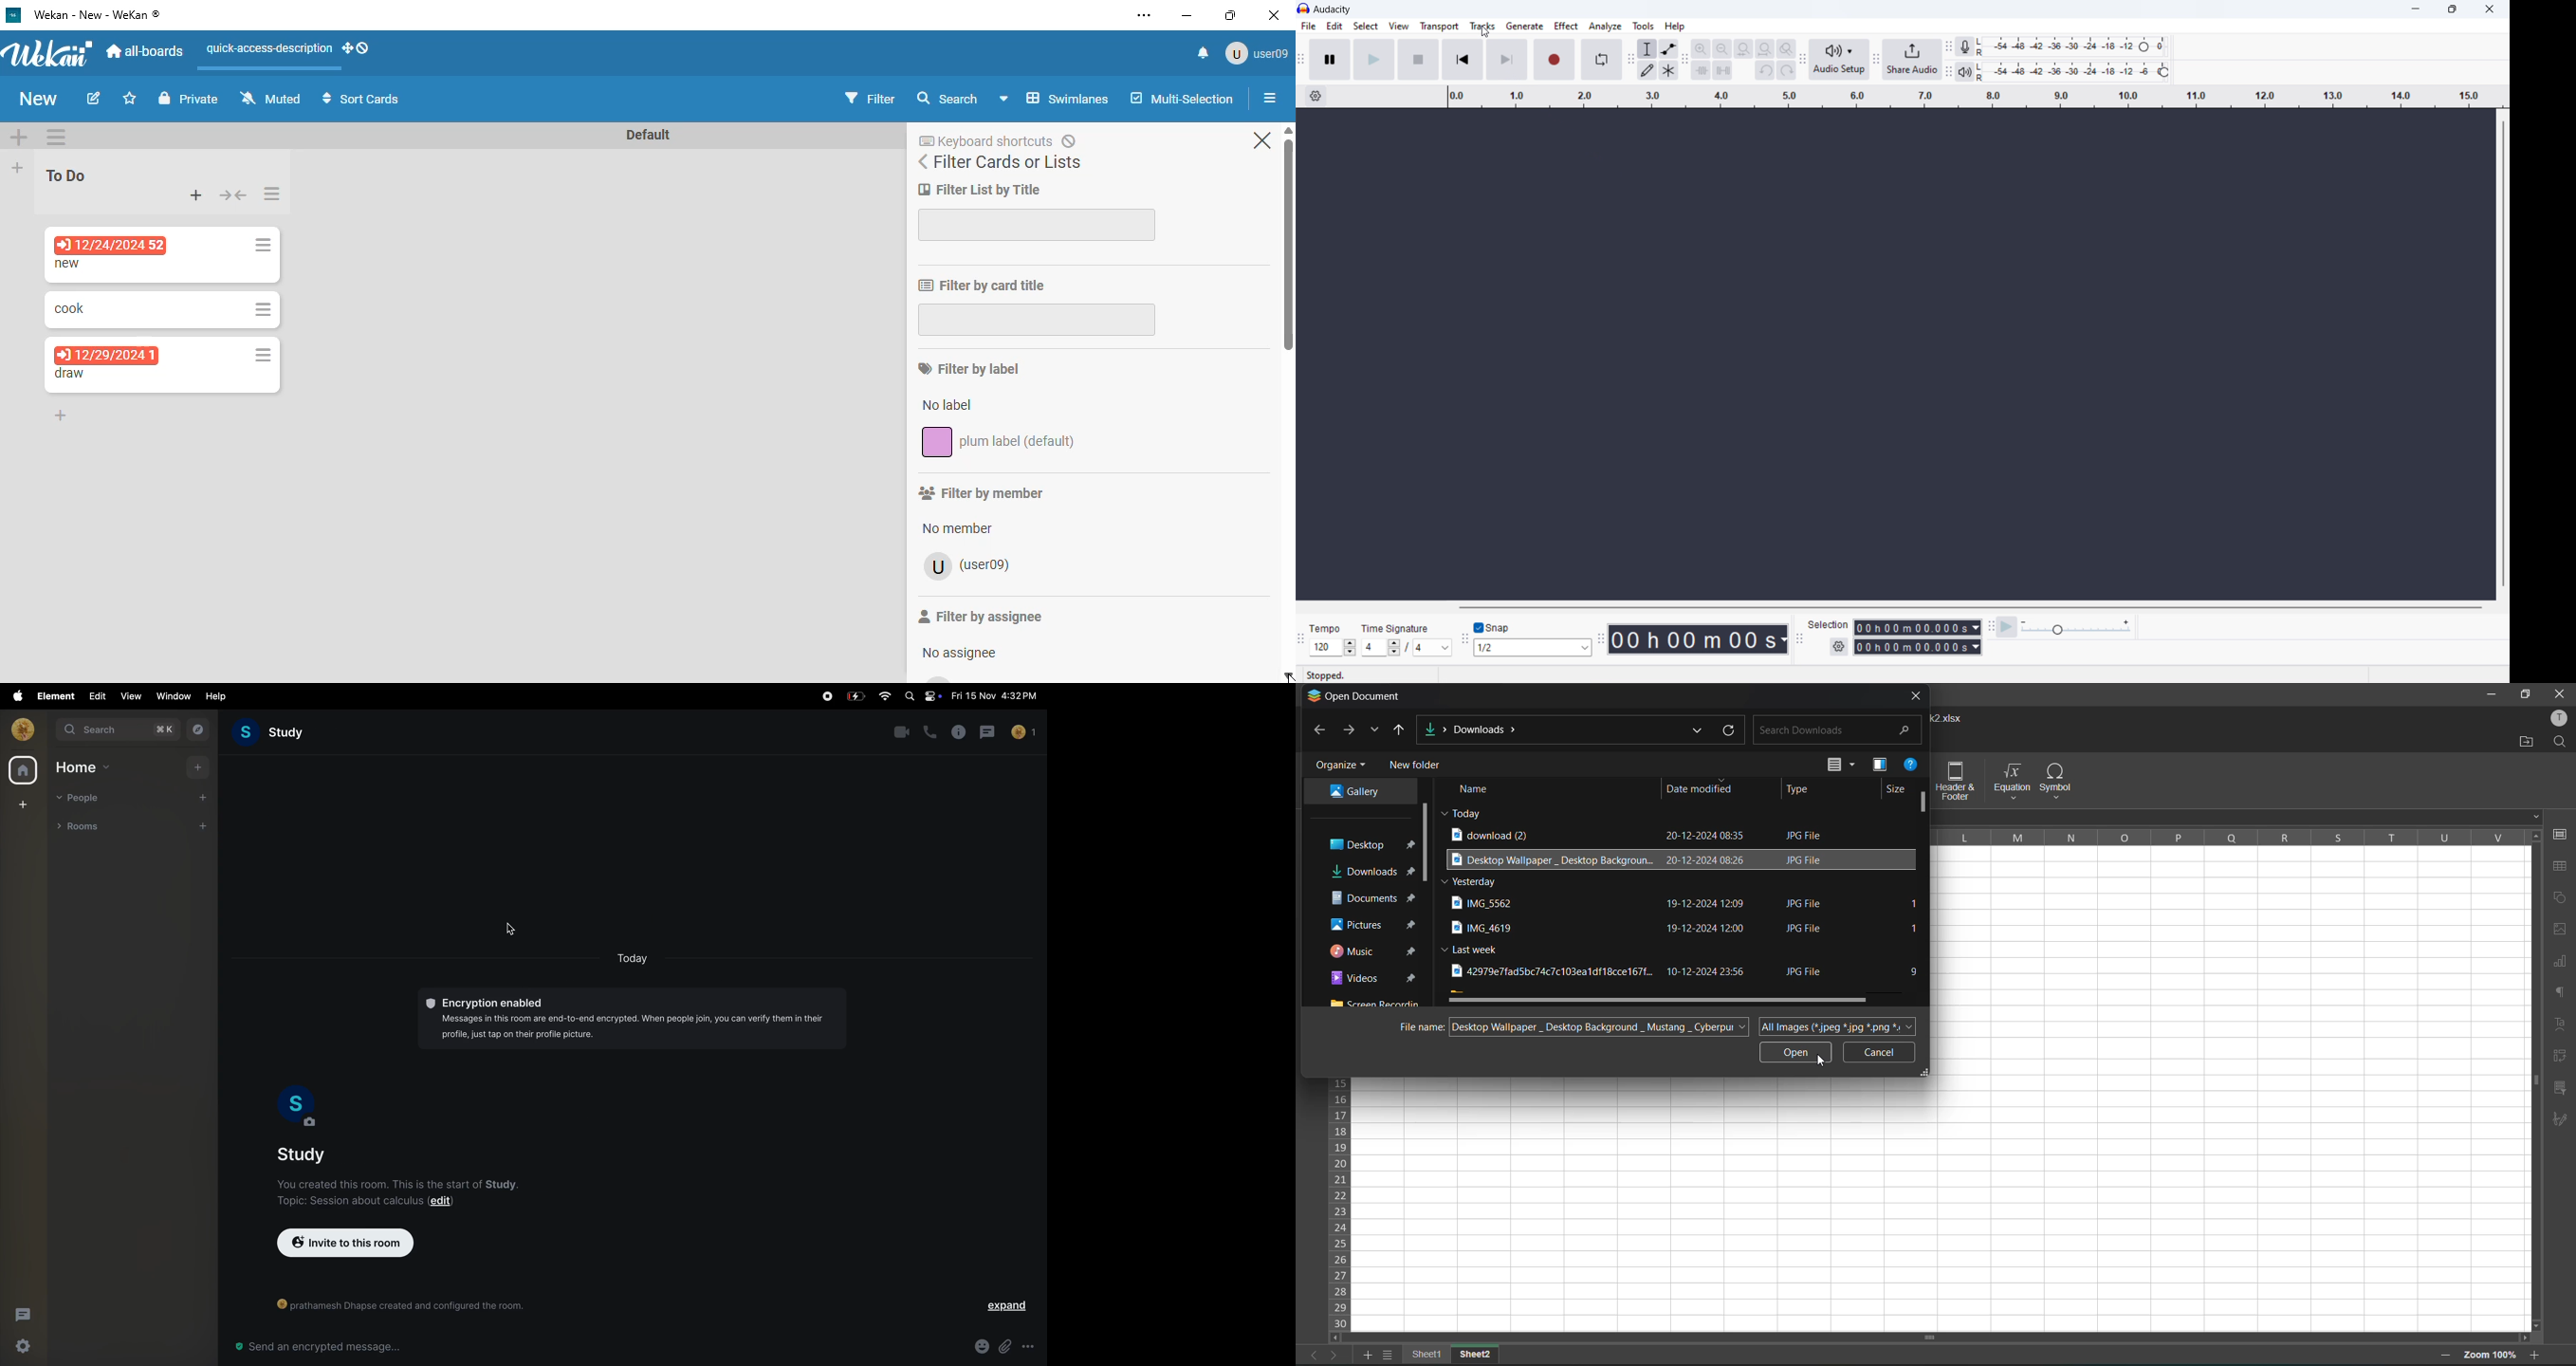 The image size is (2576, 1372). Describe the element at coordinates (207, 797) in the screenshot. I see `add` at that location.